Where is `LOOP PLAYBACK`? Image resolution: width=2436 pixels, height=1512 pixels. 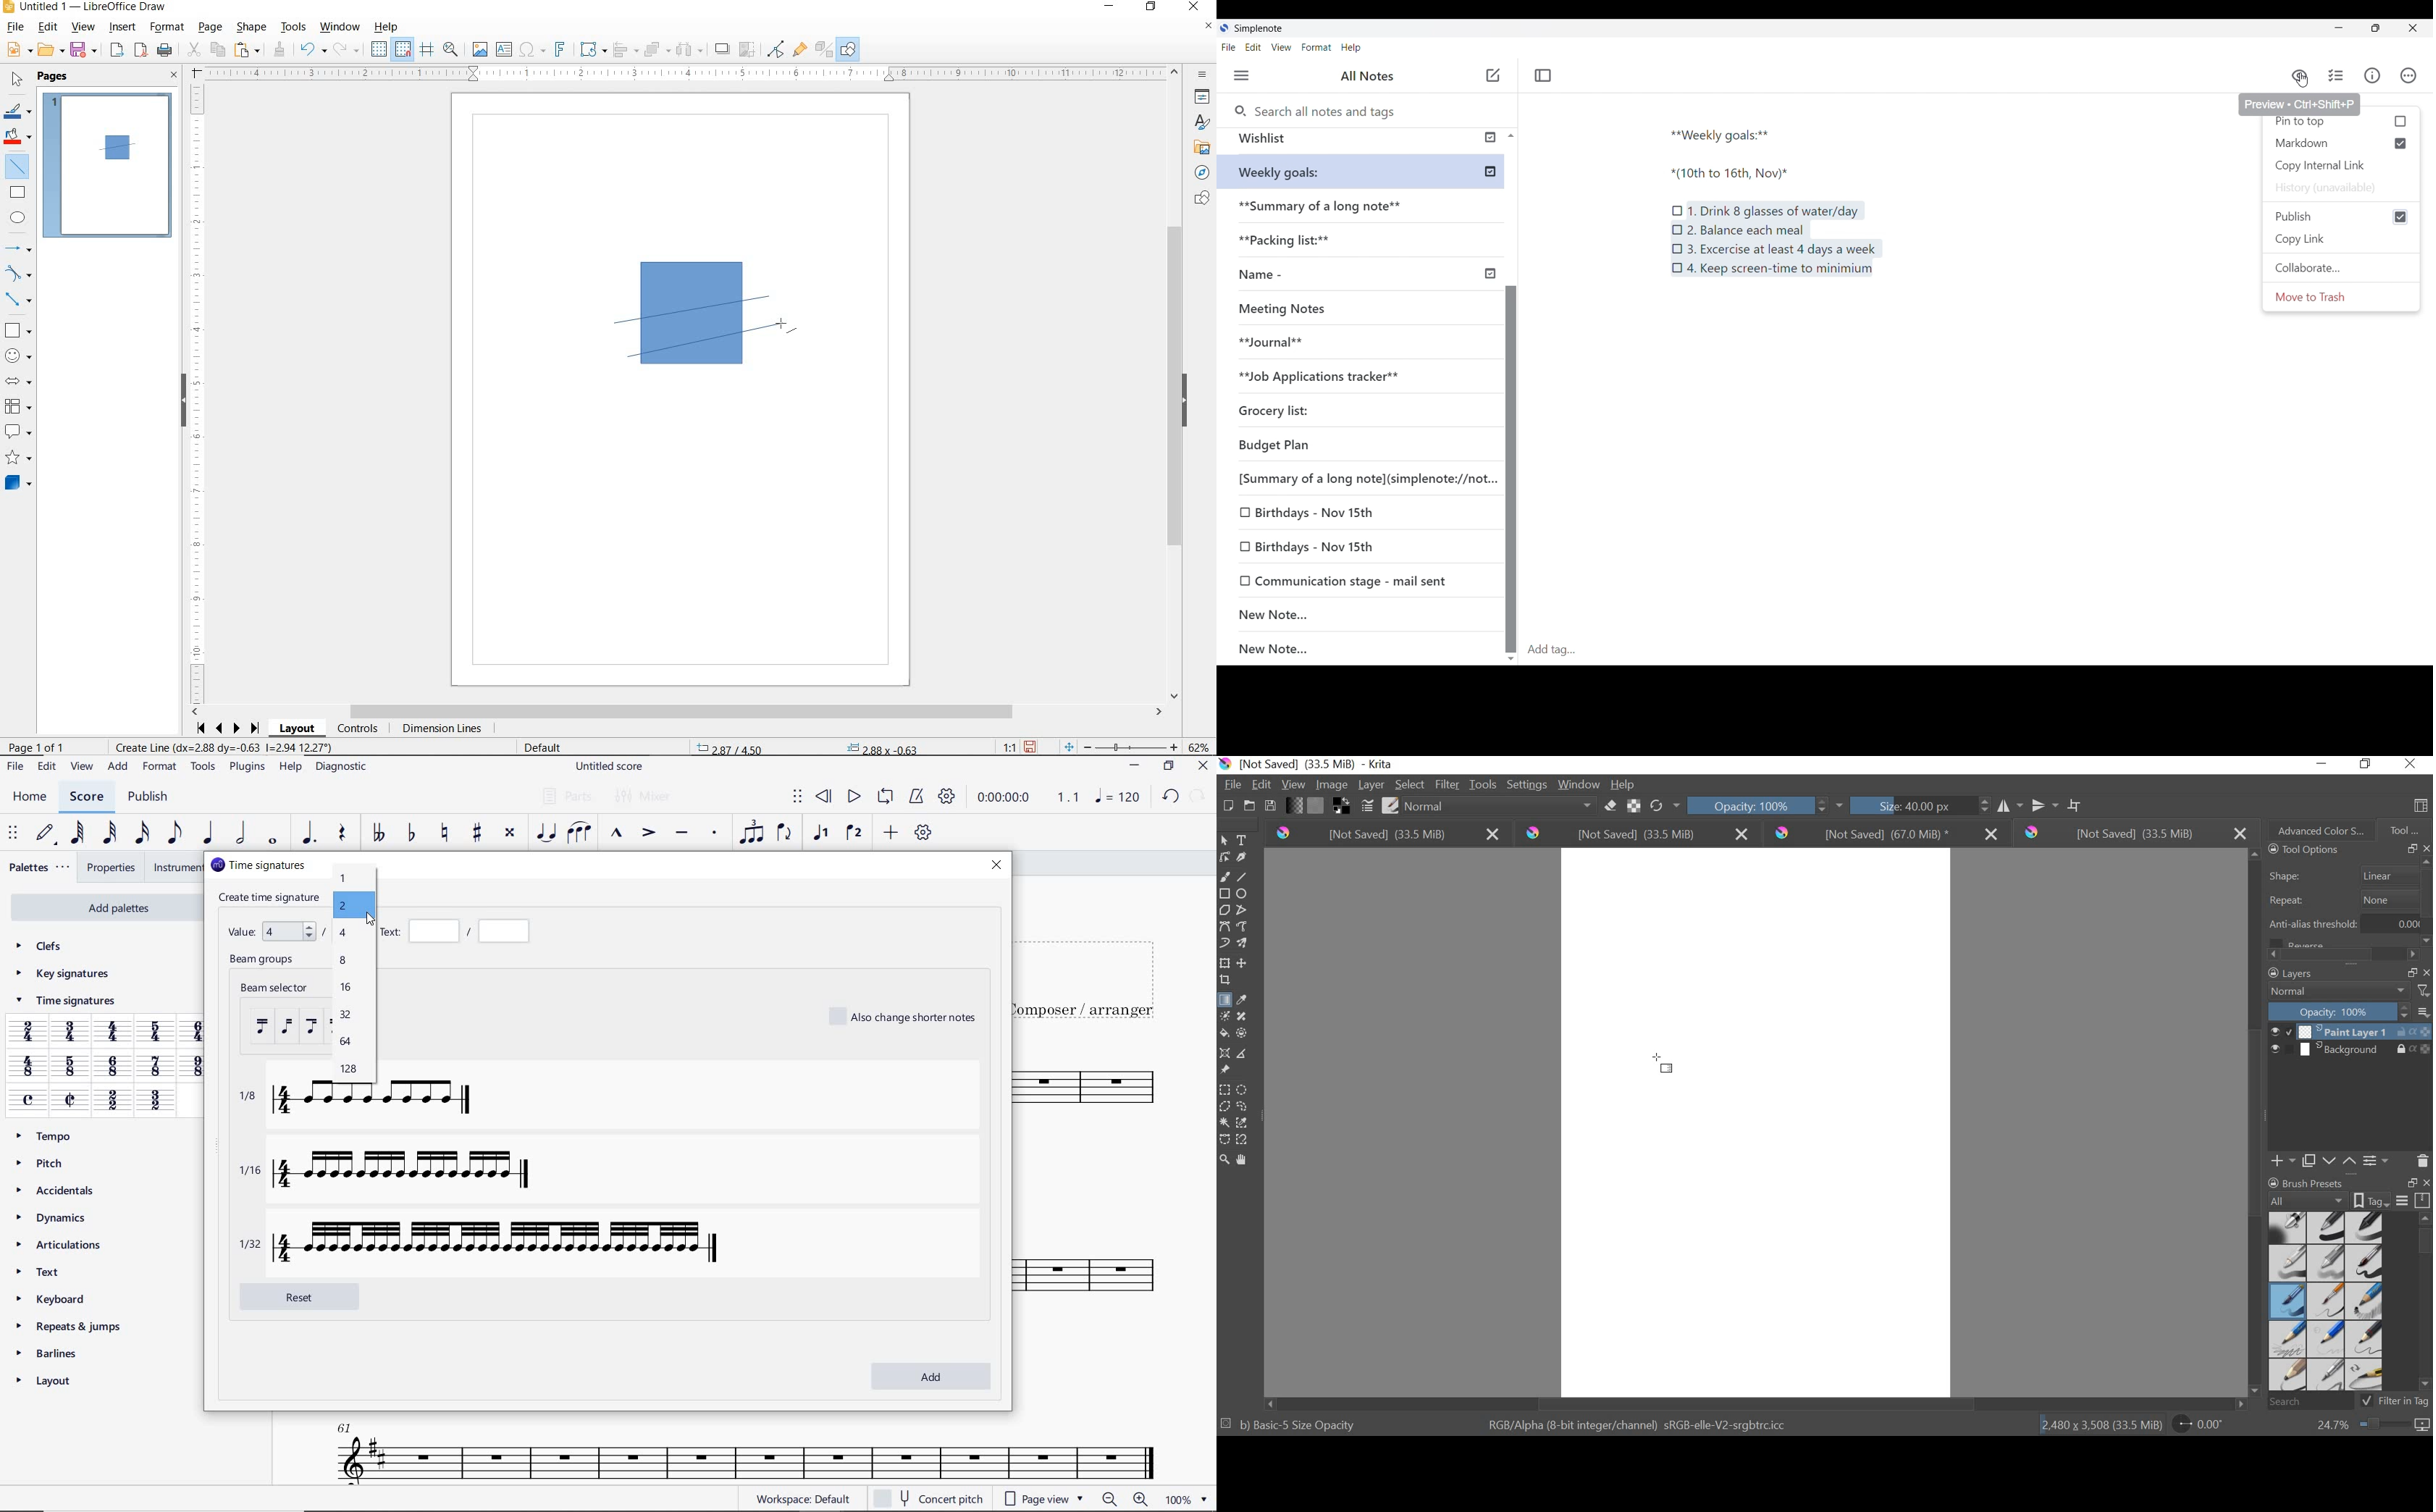 LOOP PLAYBACK is located at coordinates (884, 797).